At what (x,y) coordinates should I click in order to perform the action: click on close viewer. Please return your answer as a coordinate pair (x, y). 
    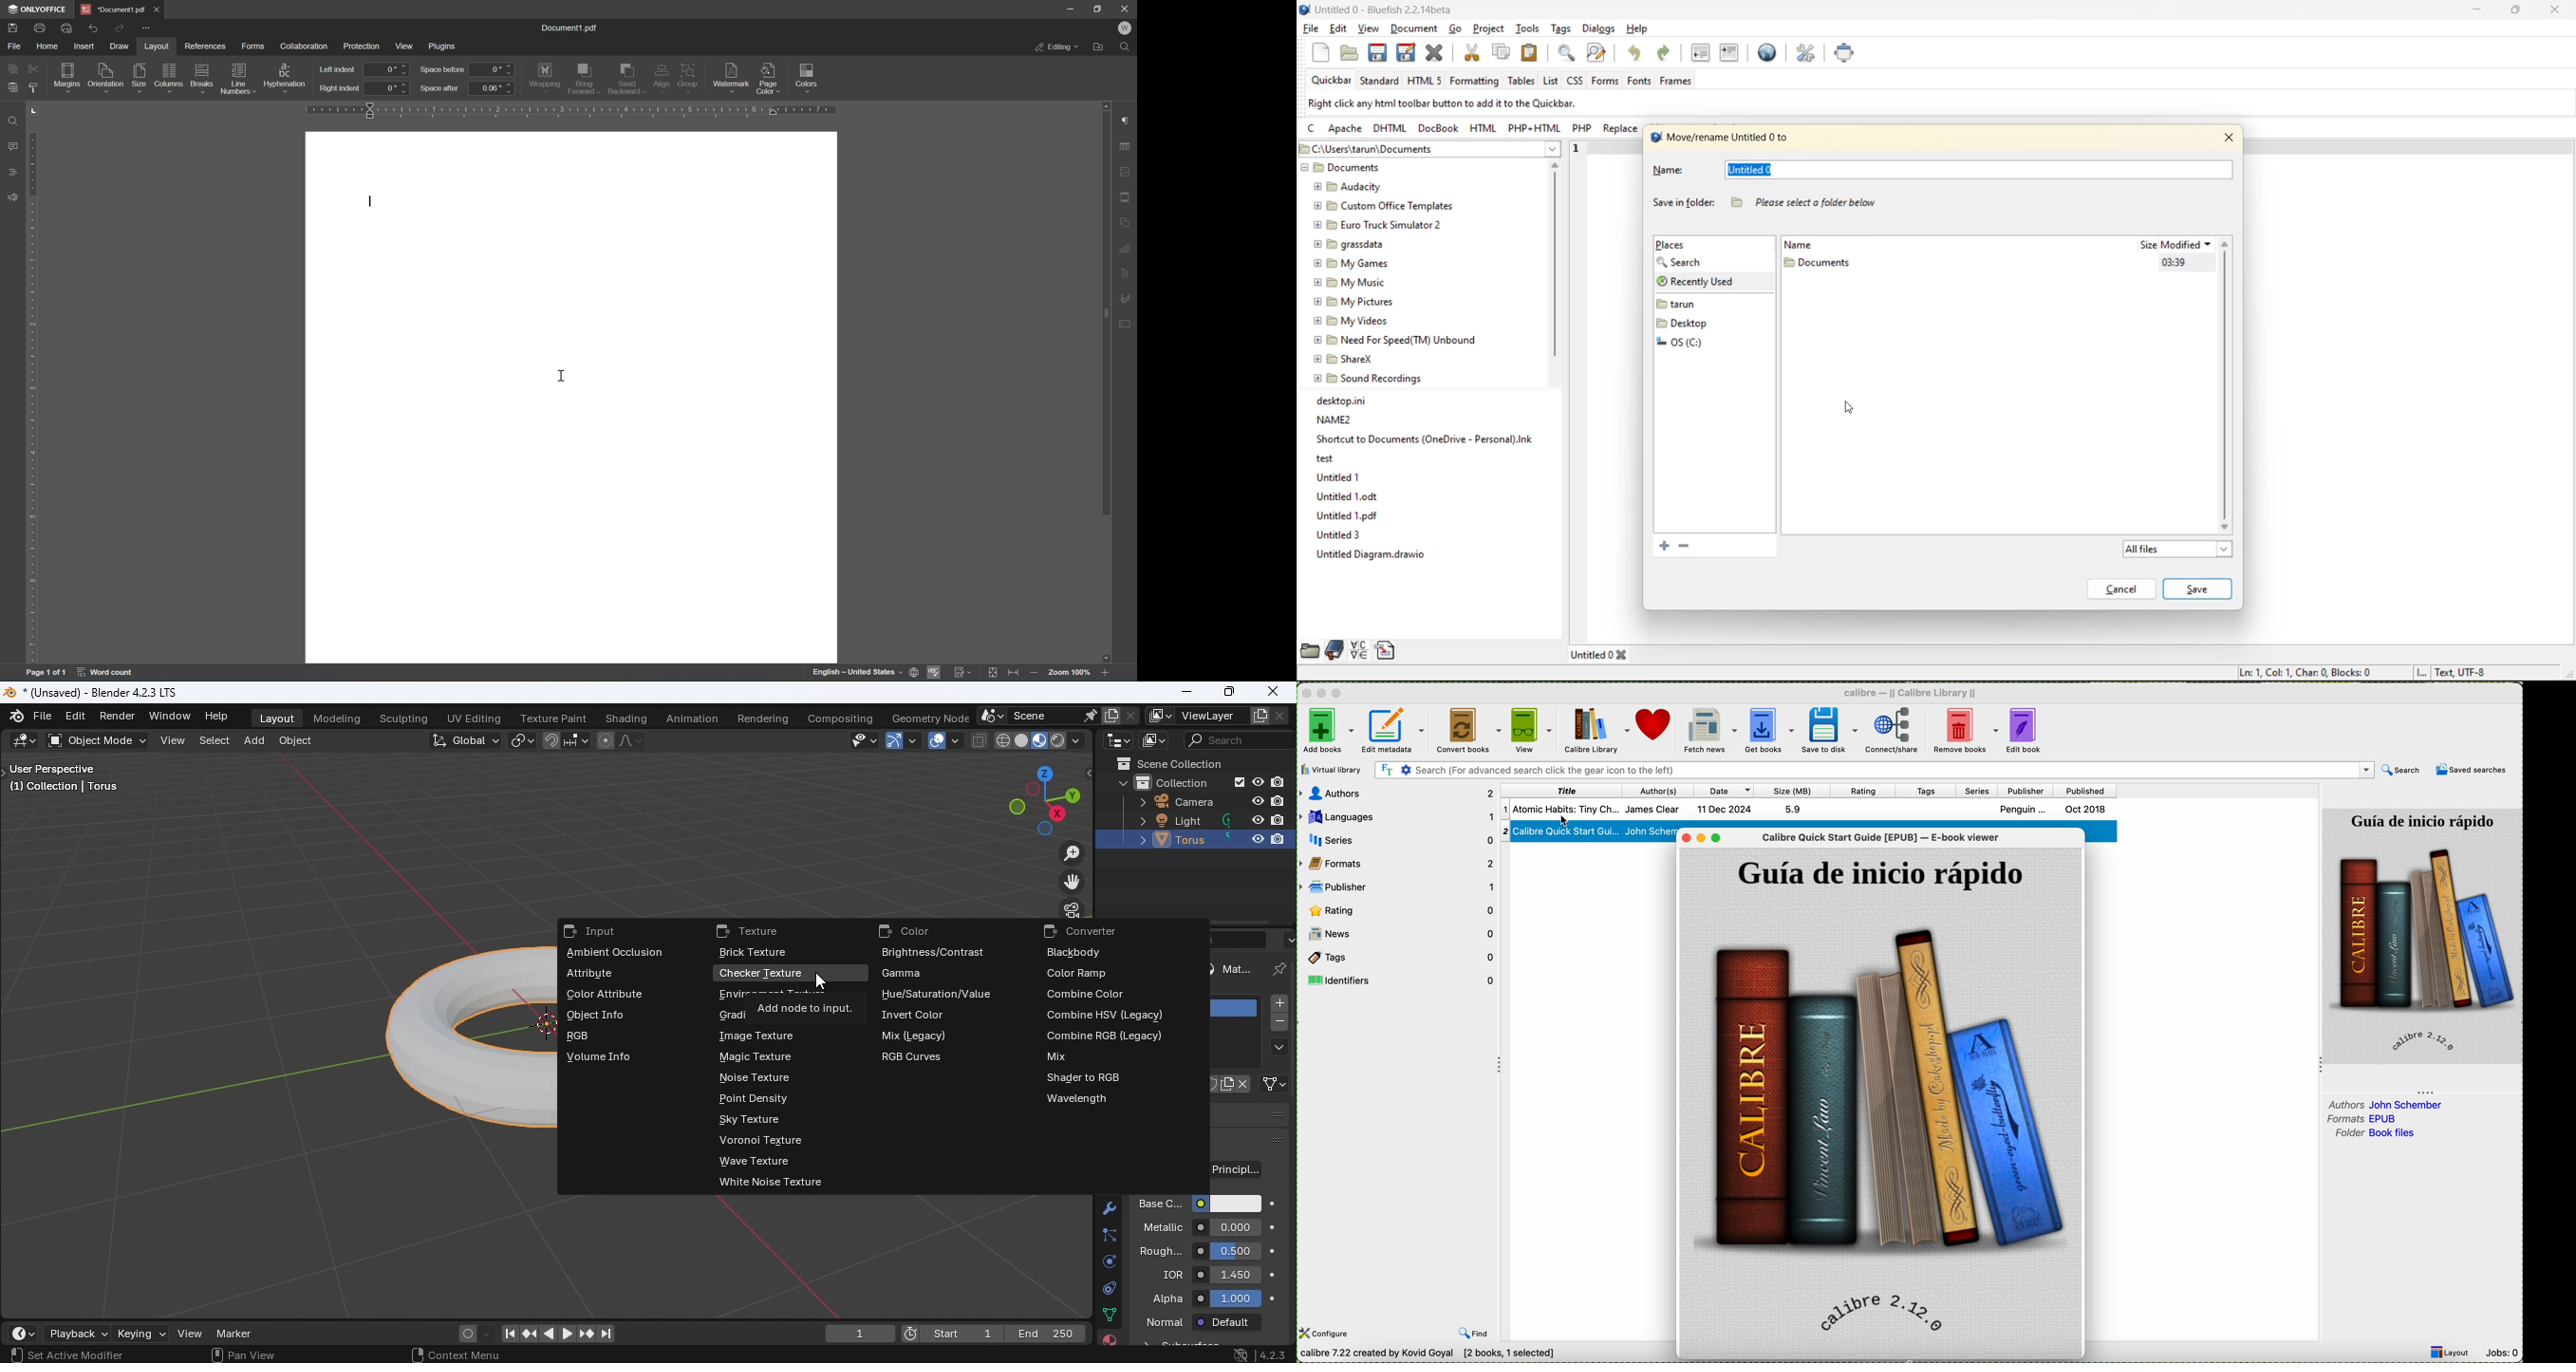
    Looking at the image, I should click on (1684, 838).